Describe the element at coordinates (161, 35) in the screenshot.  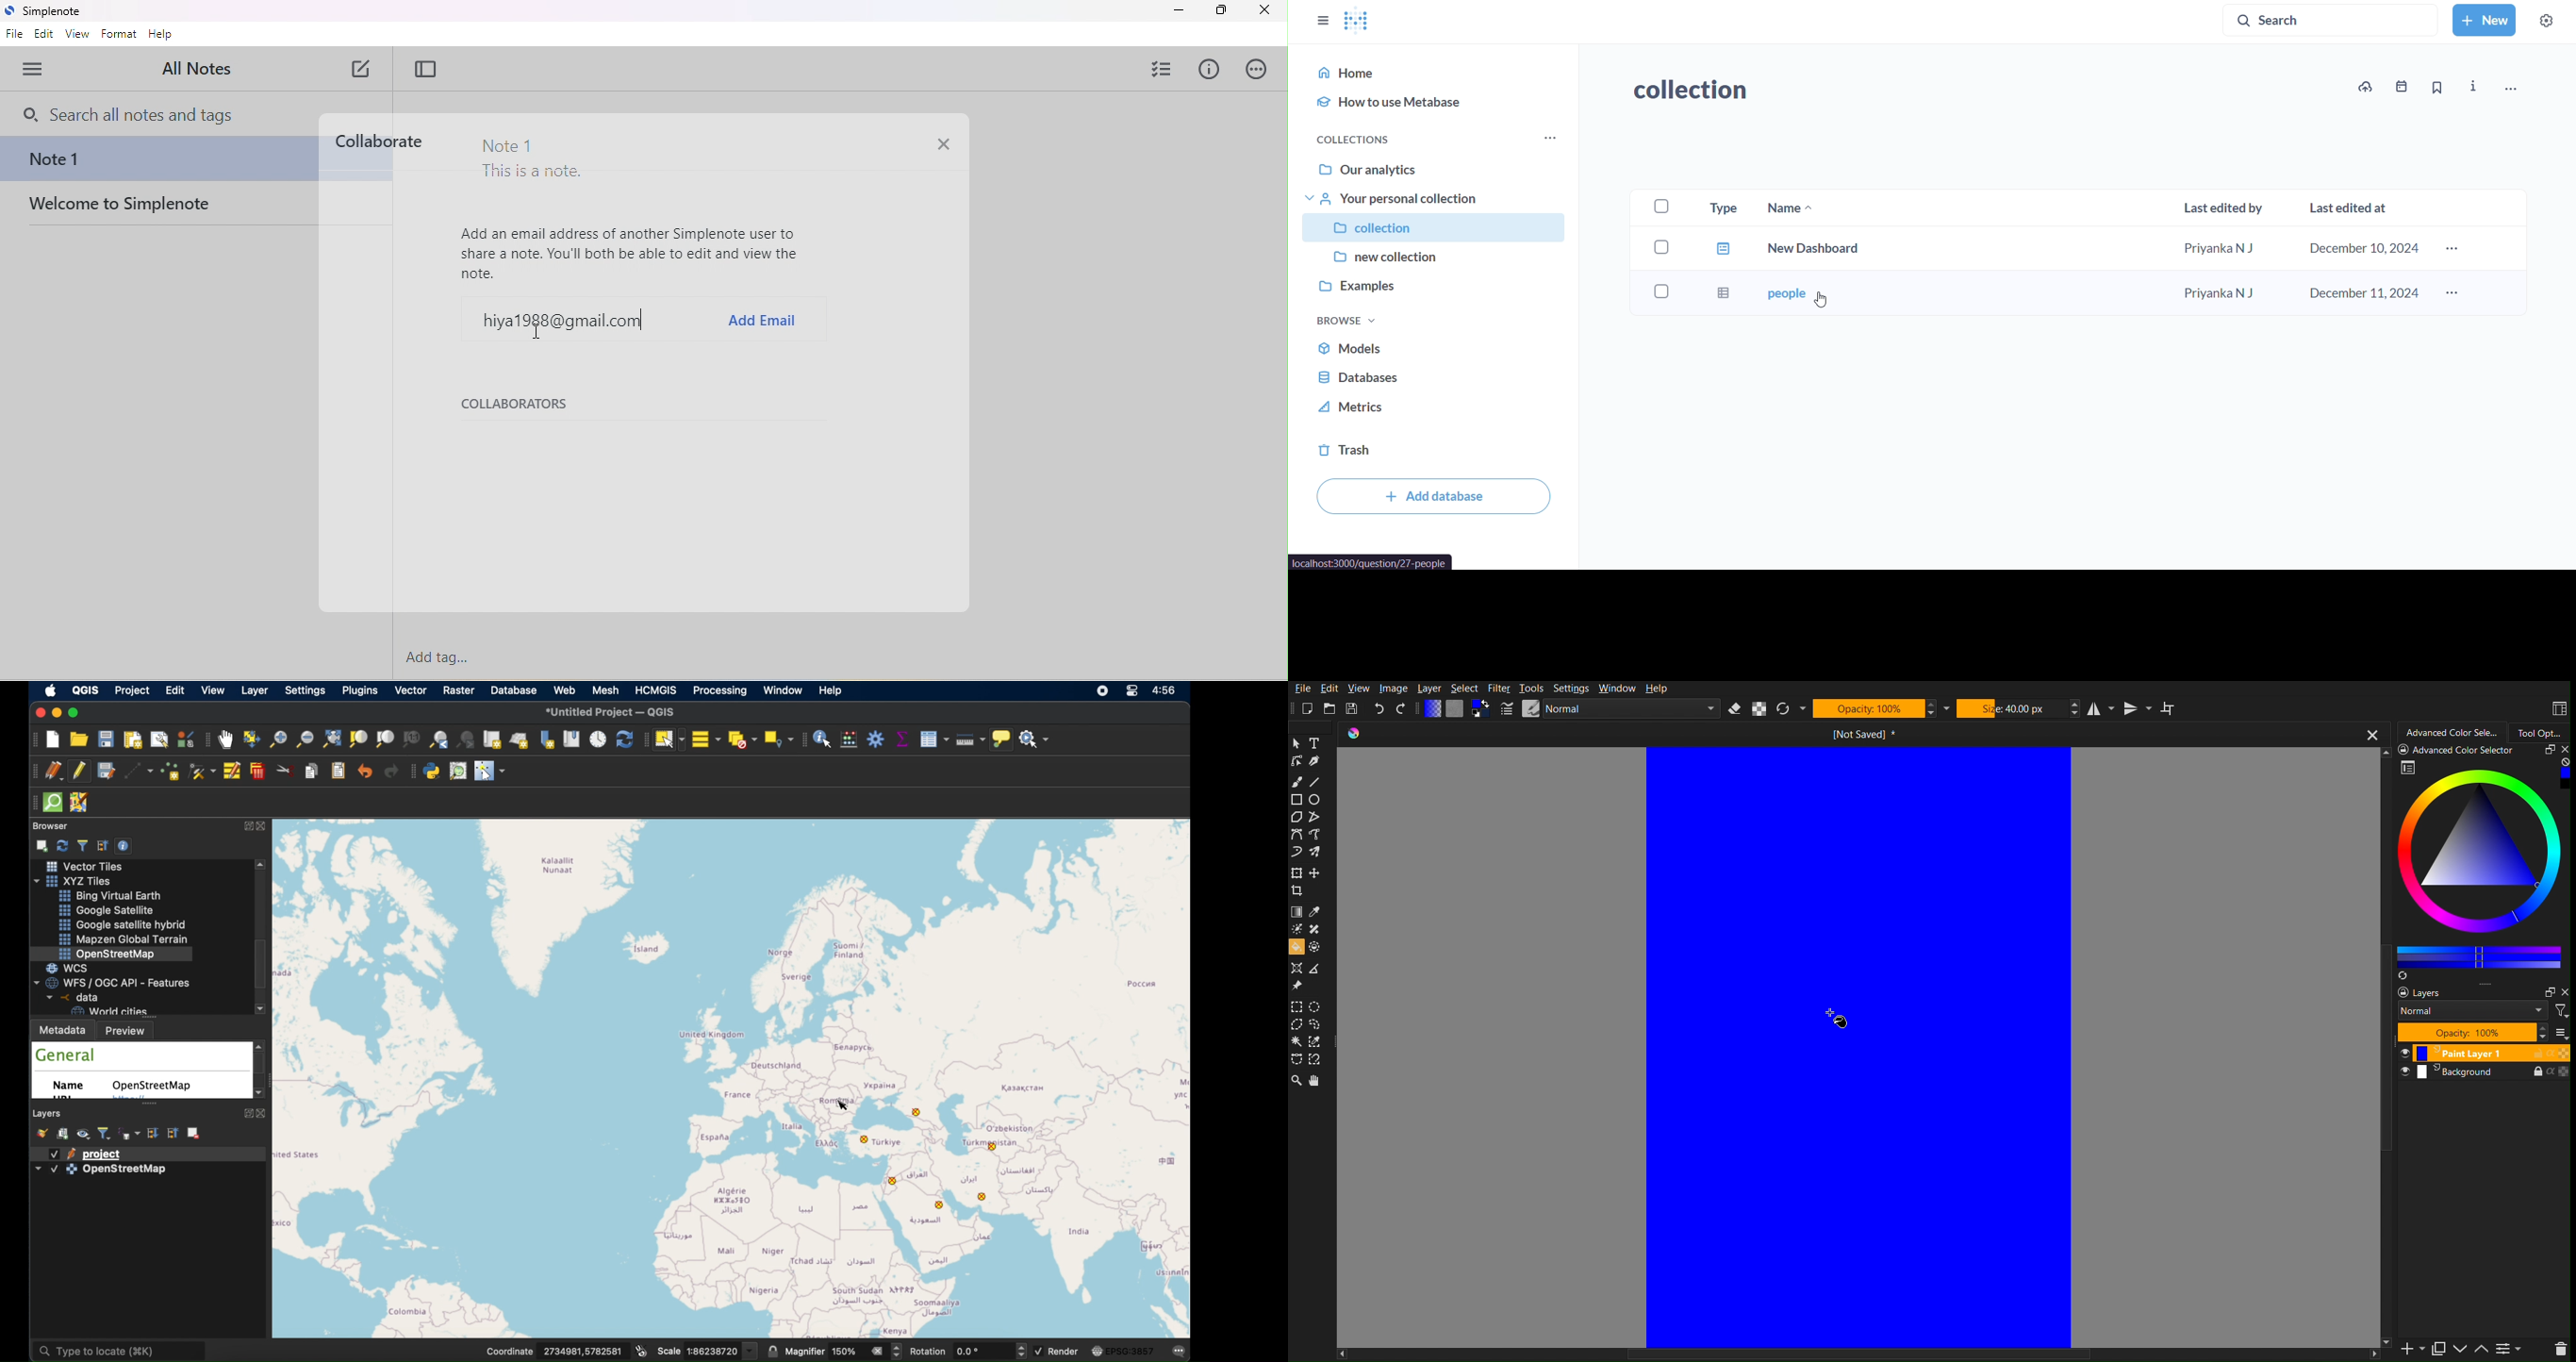
I see `help` at that location.